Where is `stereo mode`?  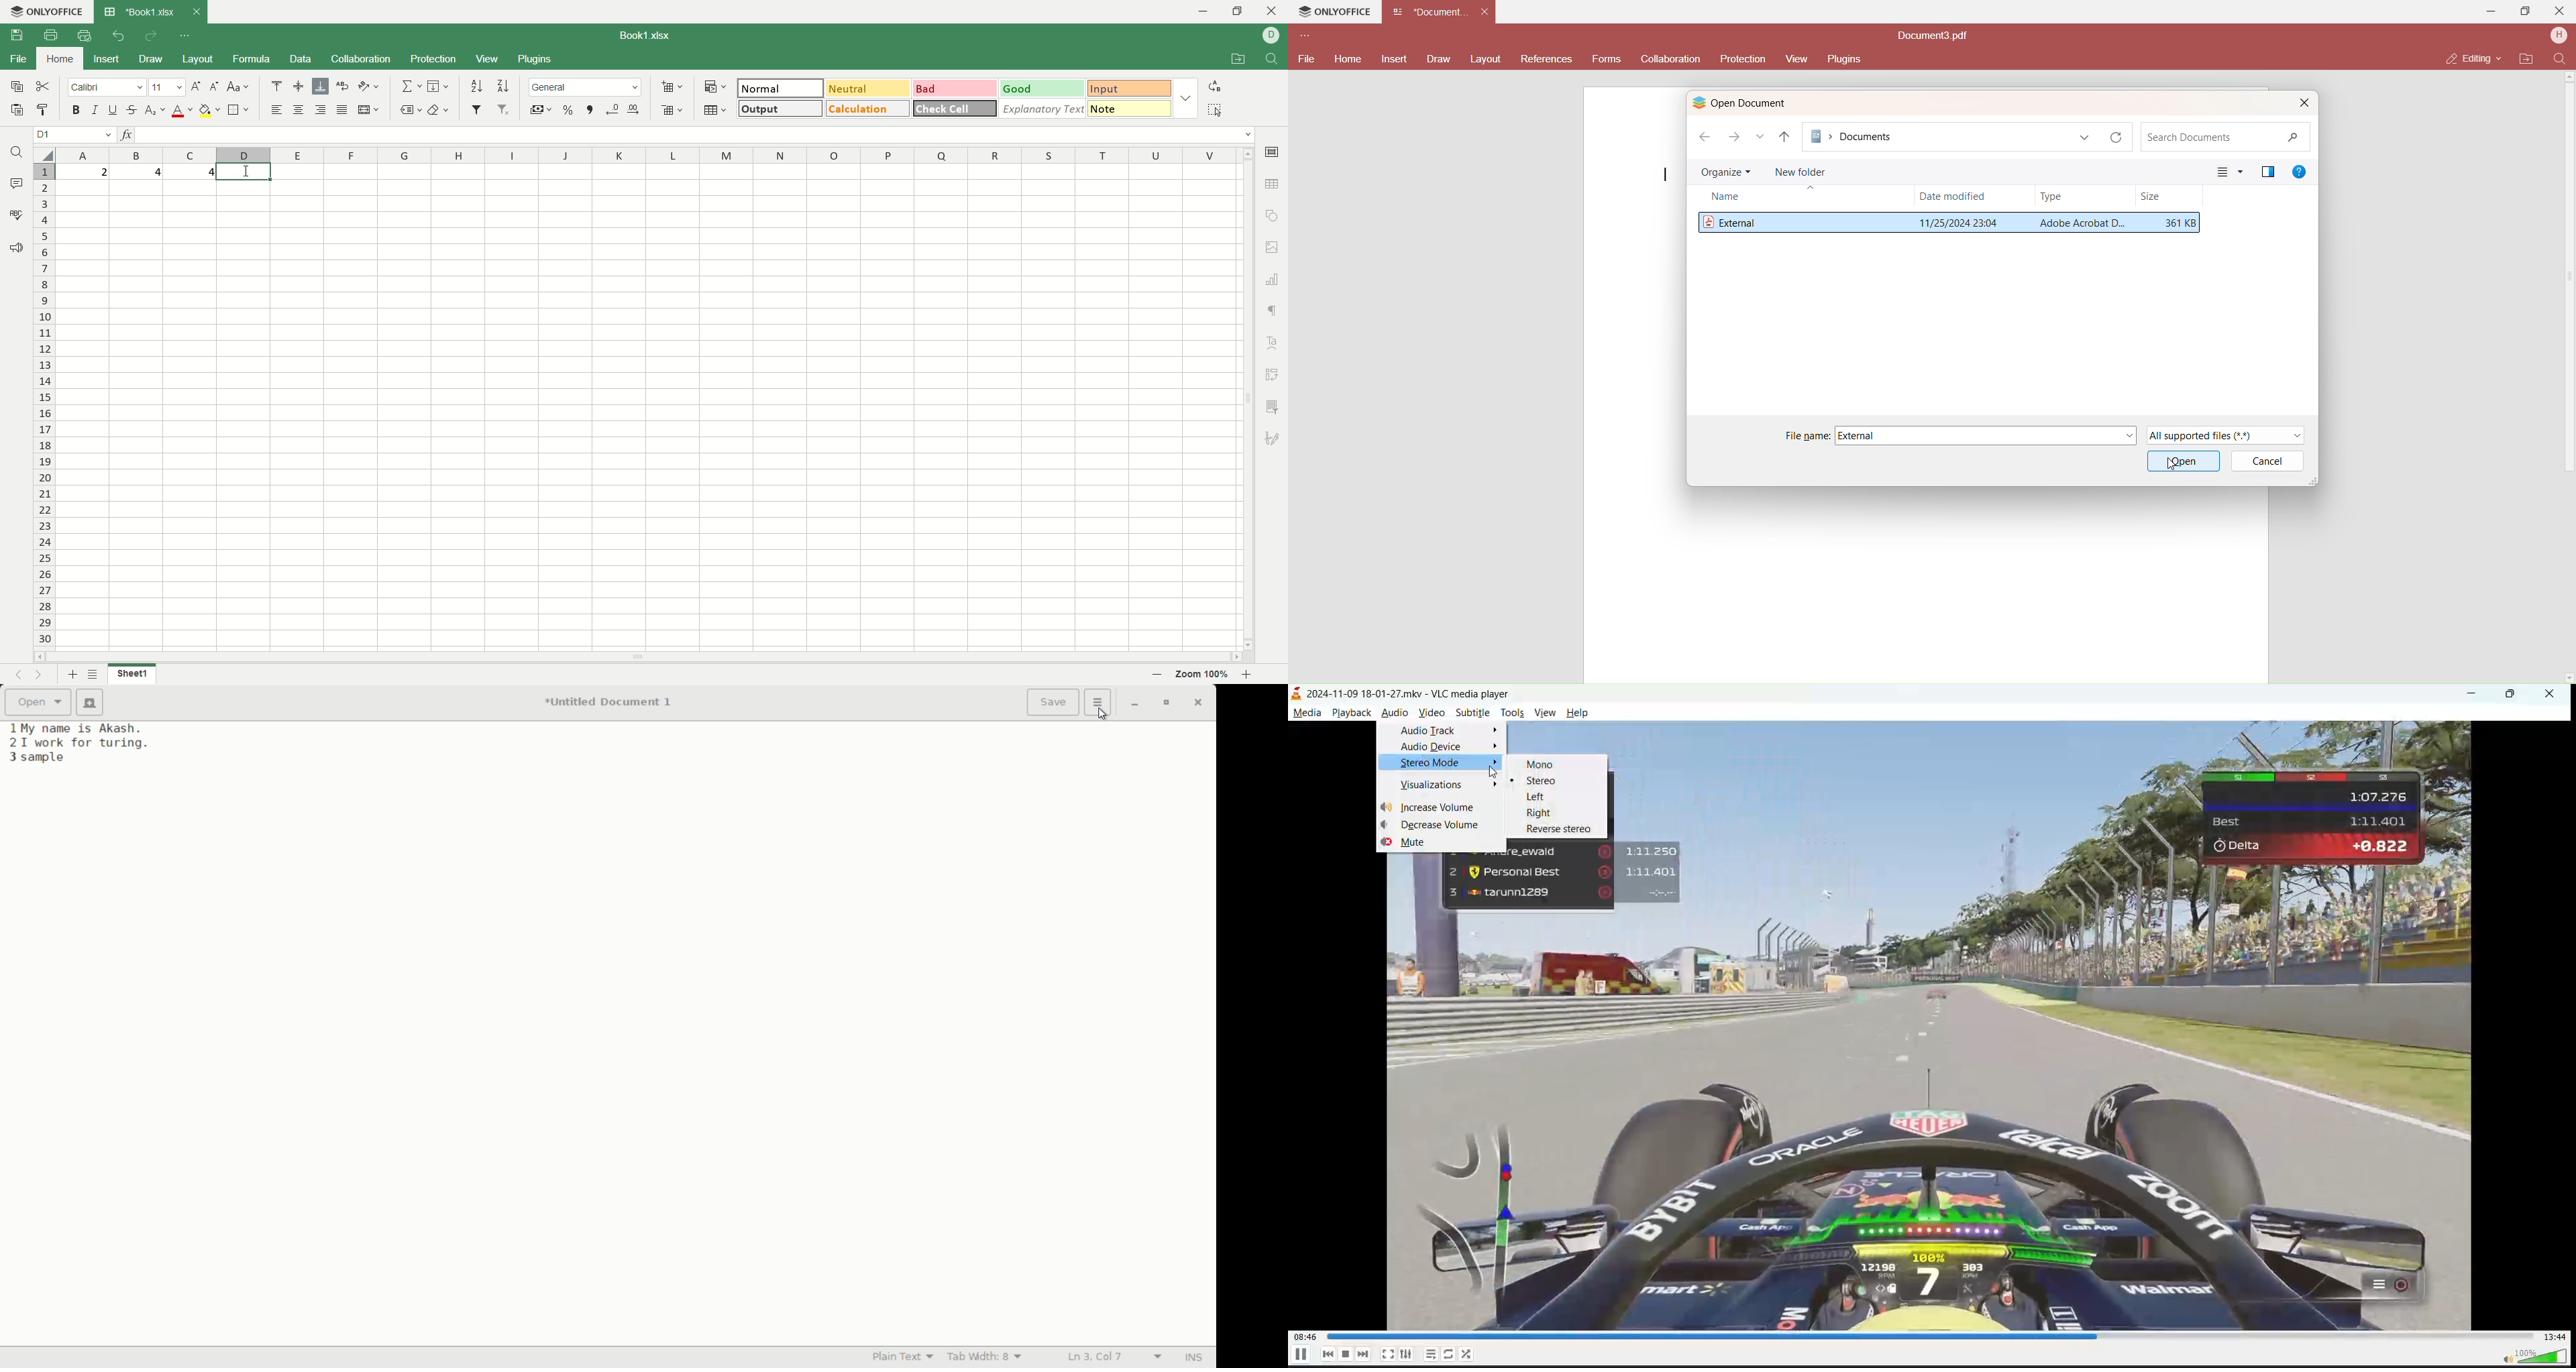
stereo mode is located at coordinates (1438, 763).